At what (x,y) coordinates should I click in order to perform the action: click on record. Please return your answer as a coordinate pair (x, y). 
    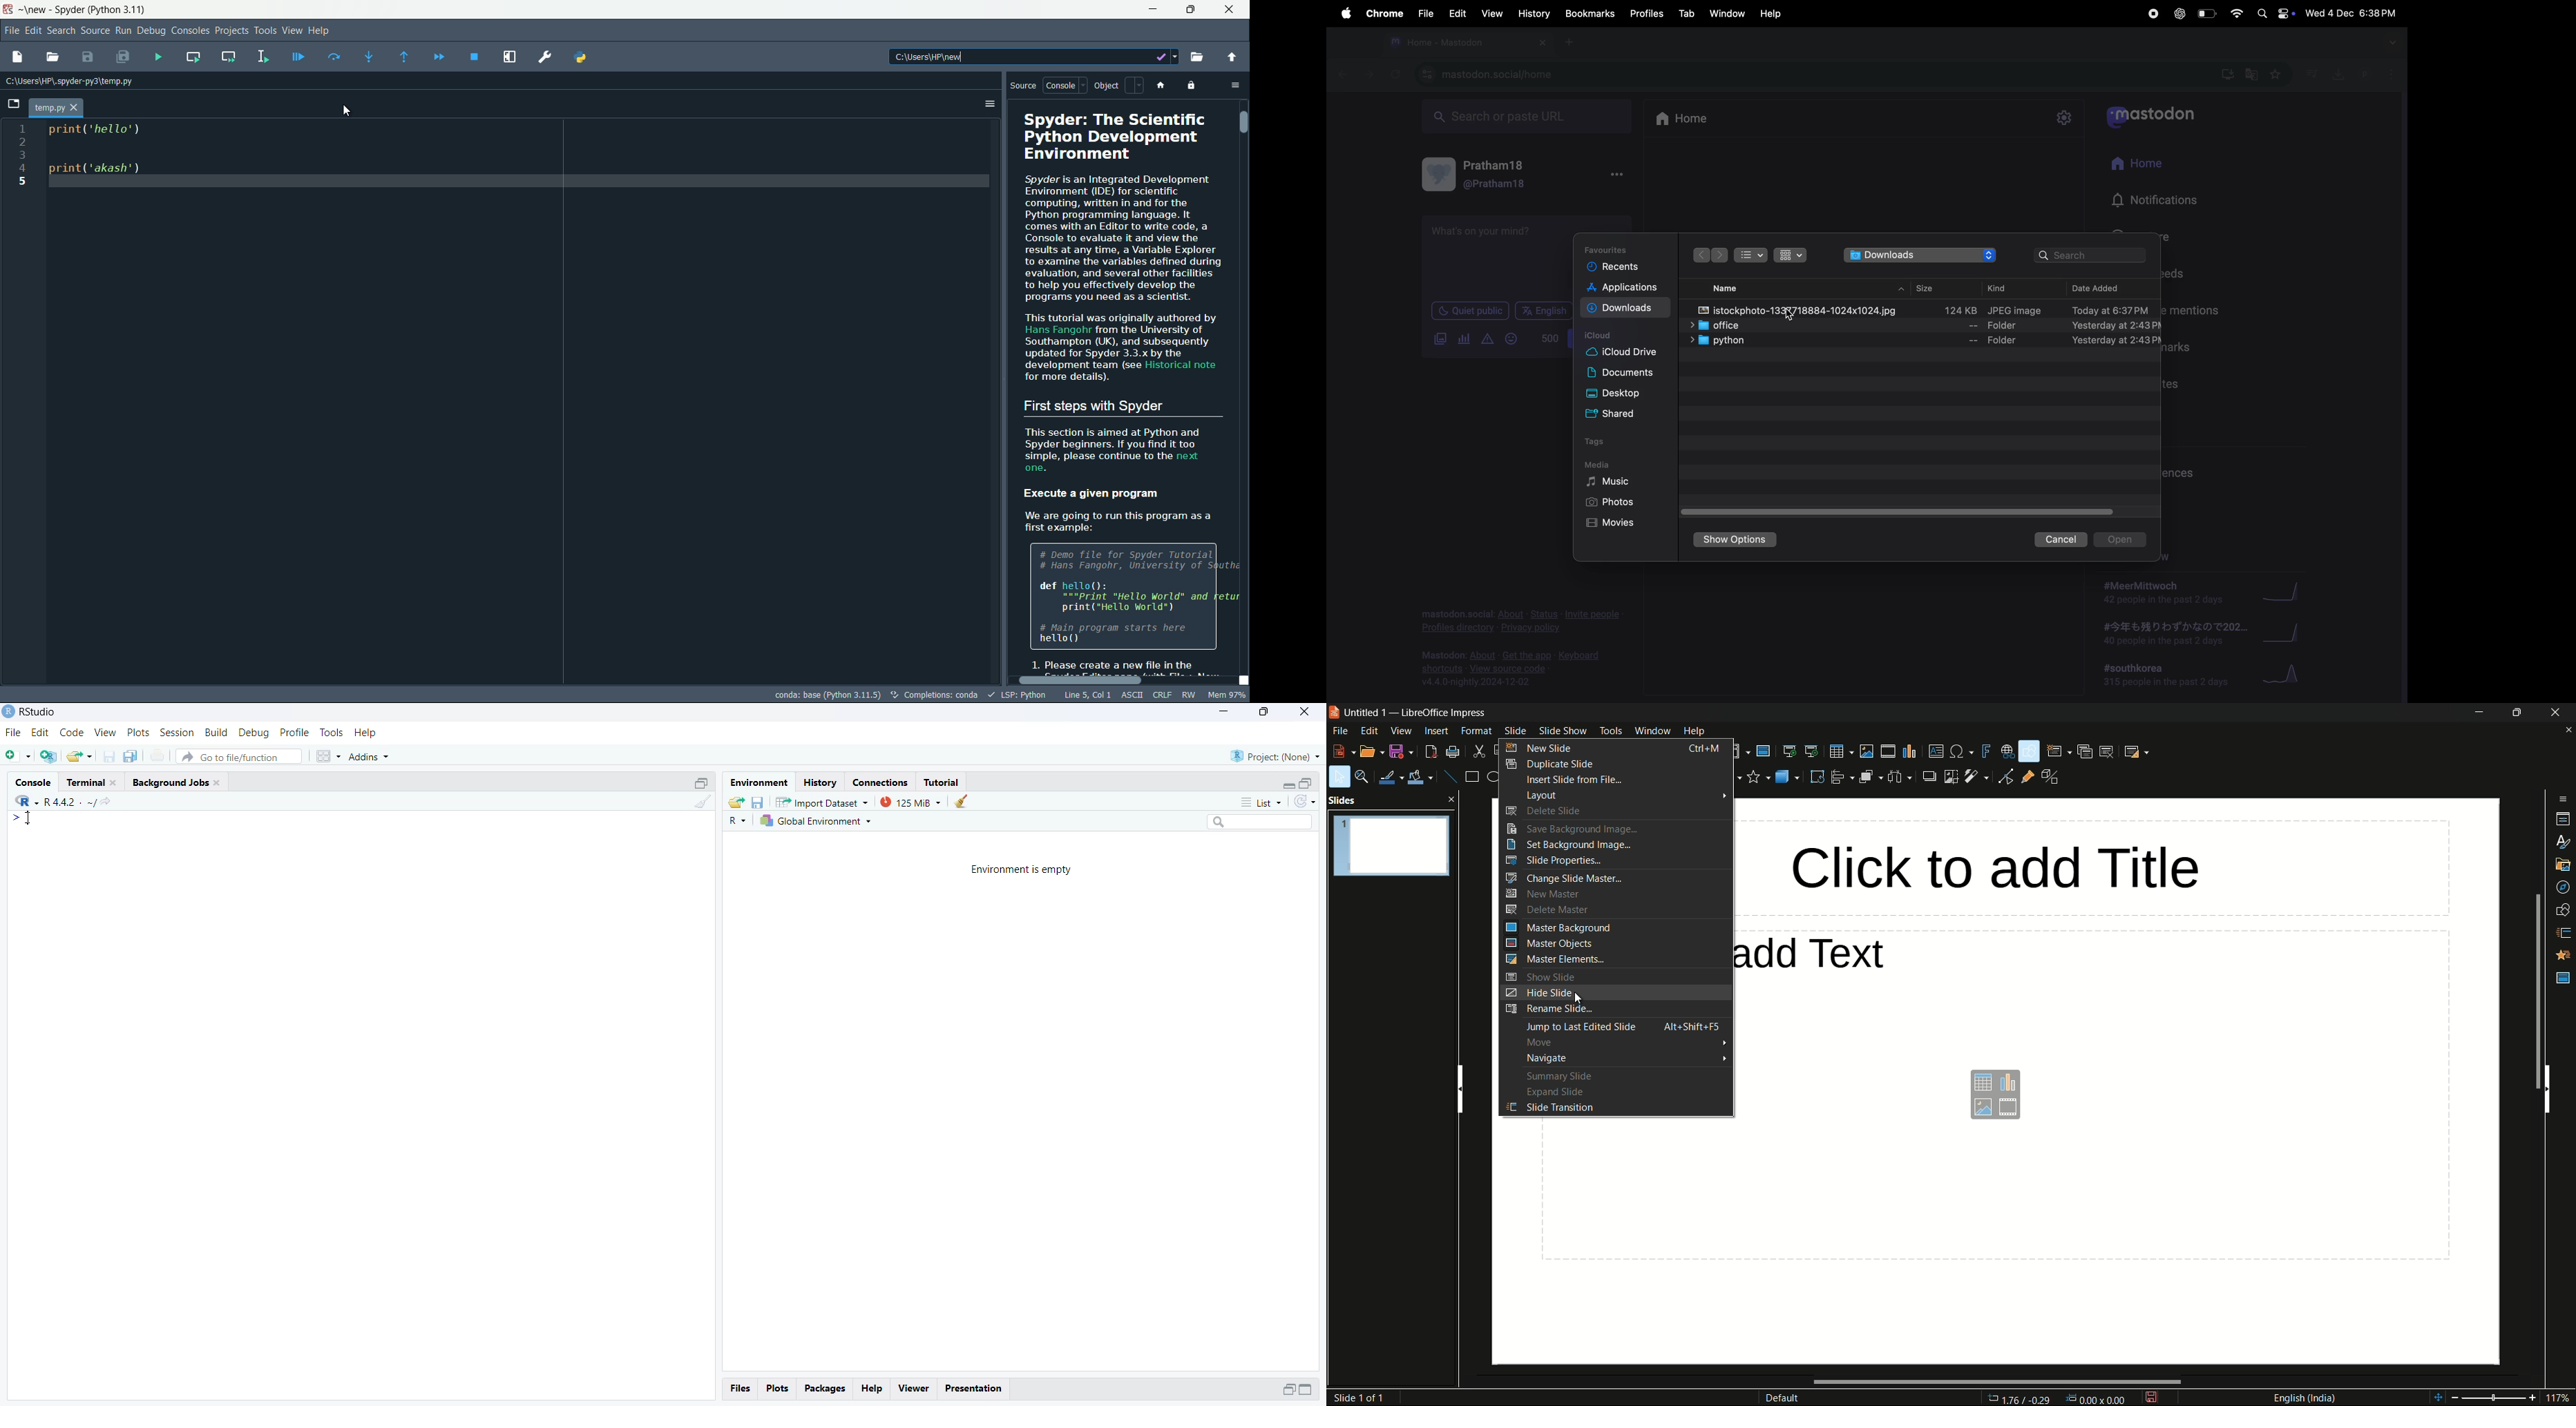
    Looking at the image, I should click on (2152, 13).